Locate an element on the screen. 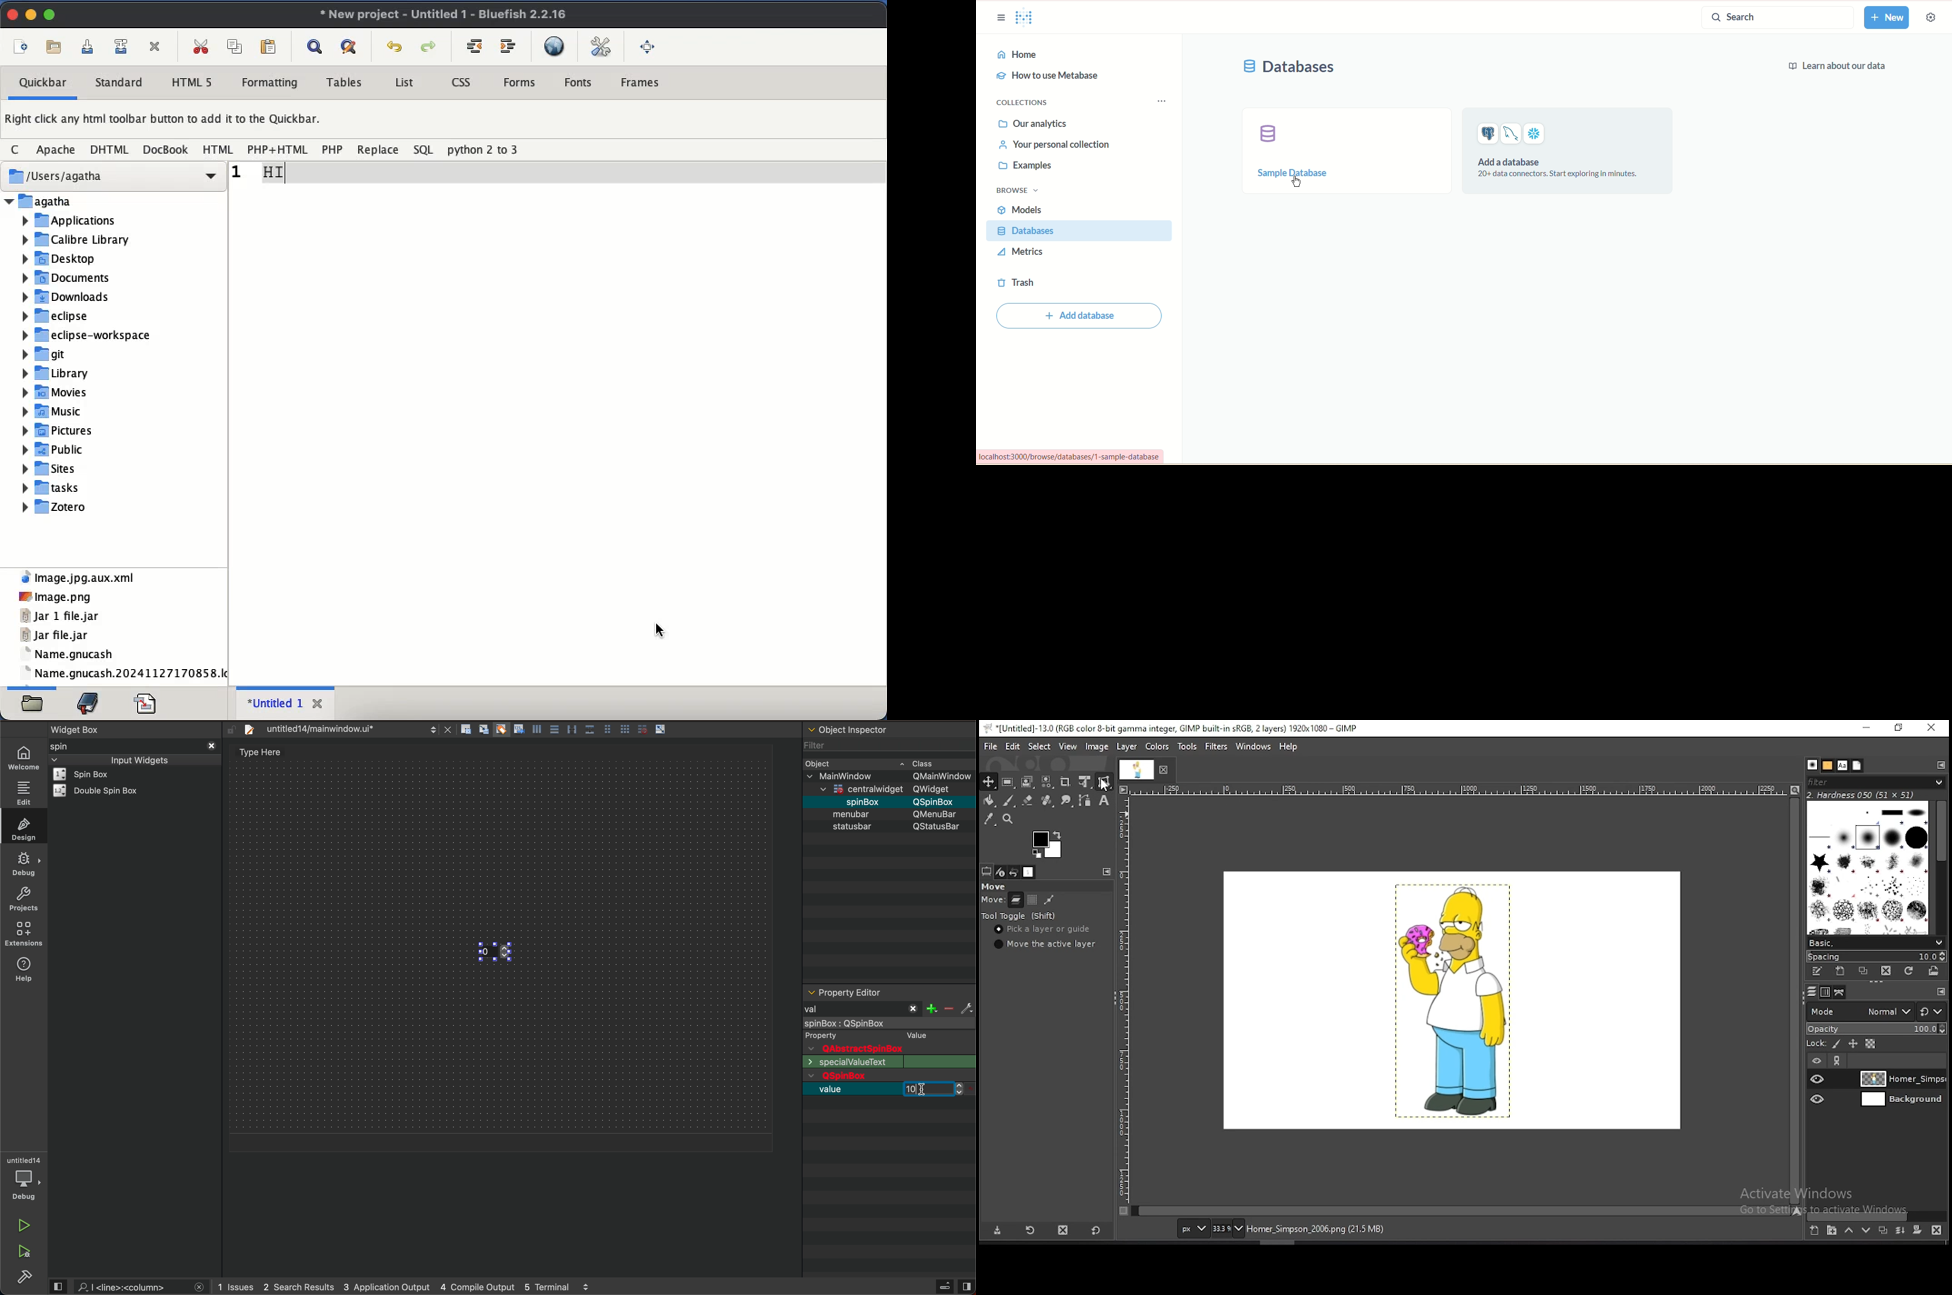  copy is located at coordinates (235, 46).